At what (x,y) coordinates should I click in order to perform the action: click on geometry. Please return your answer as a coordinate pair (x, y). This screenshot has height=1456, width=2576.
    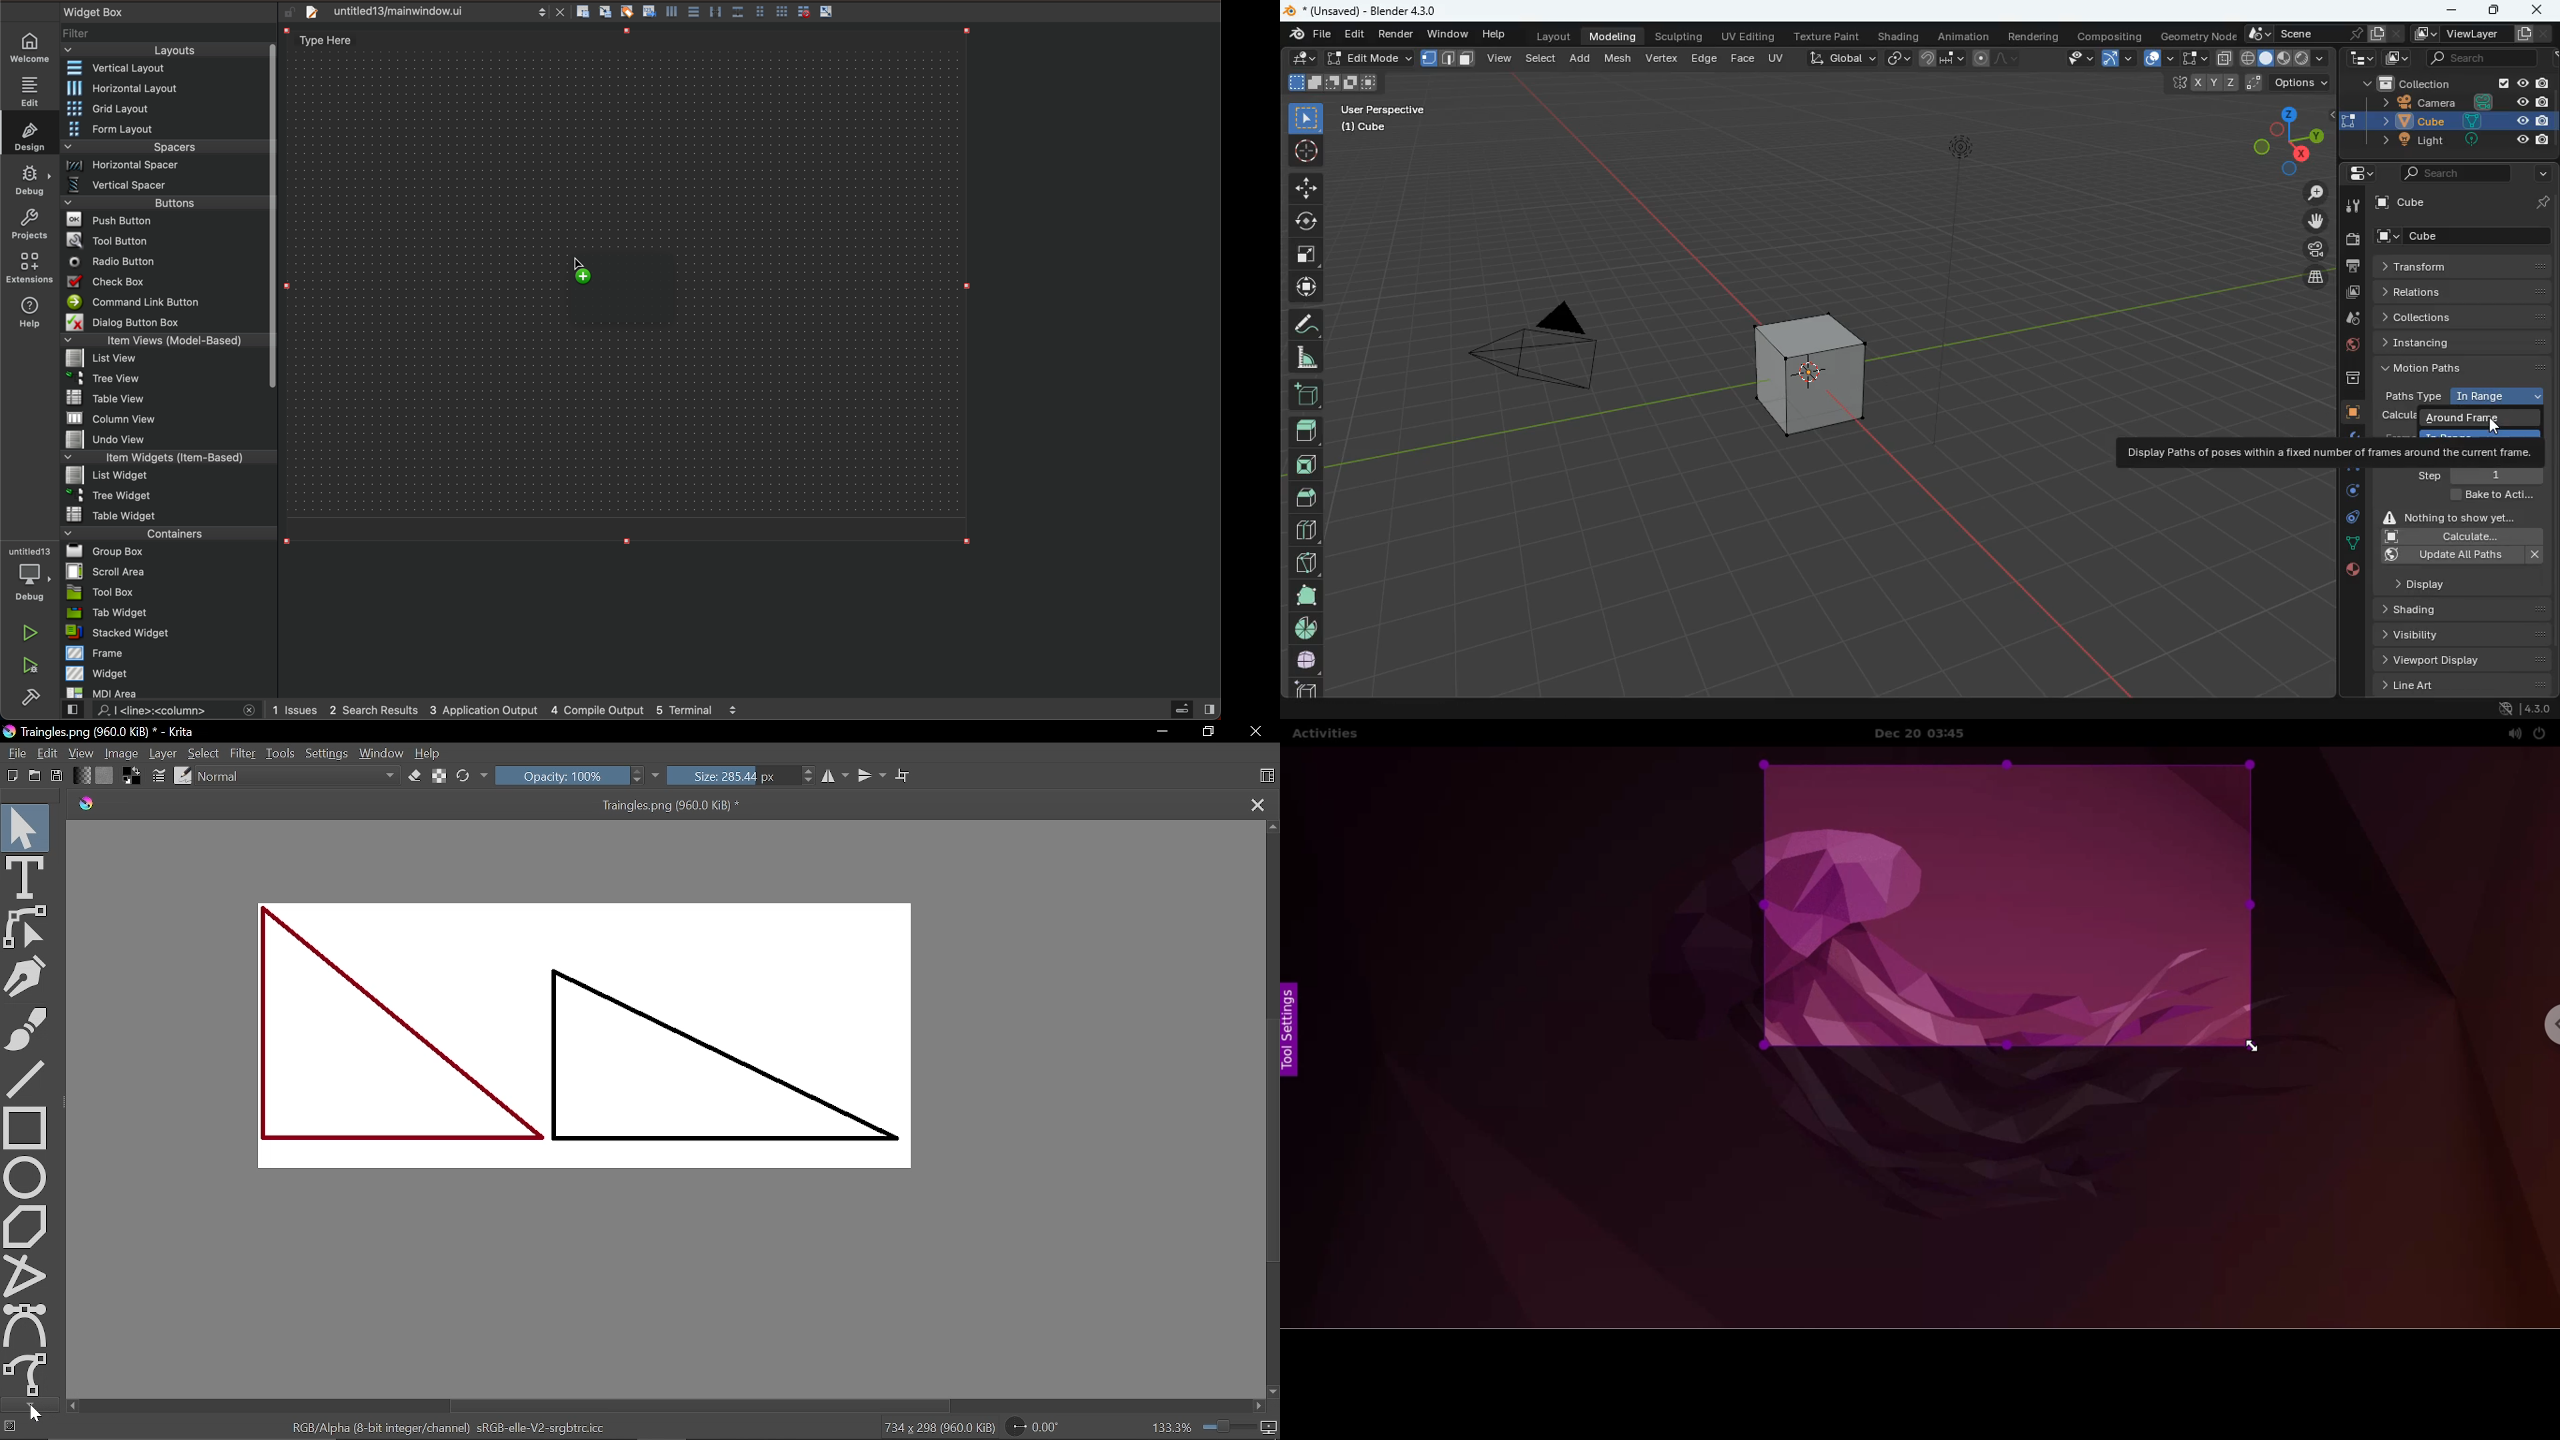
    Looking at the image, I should click on (2198, 36).